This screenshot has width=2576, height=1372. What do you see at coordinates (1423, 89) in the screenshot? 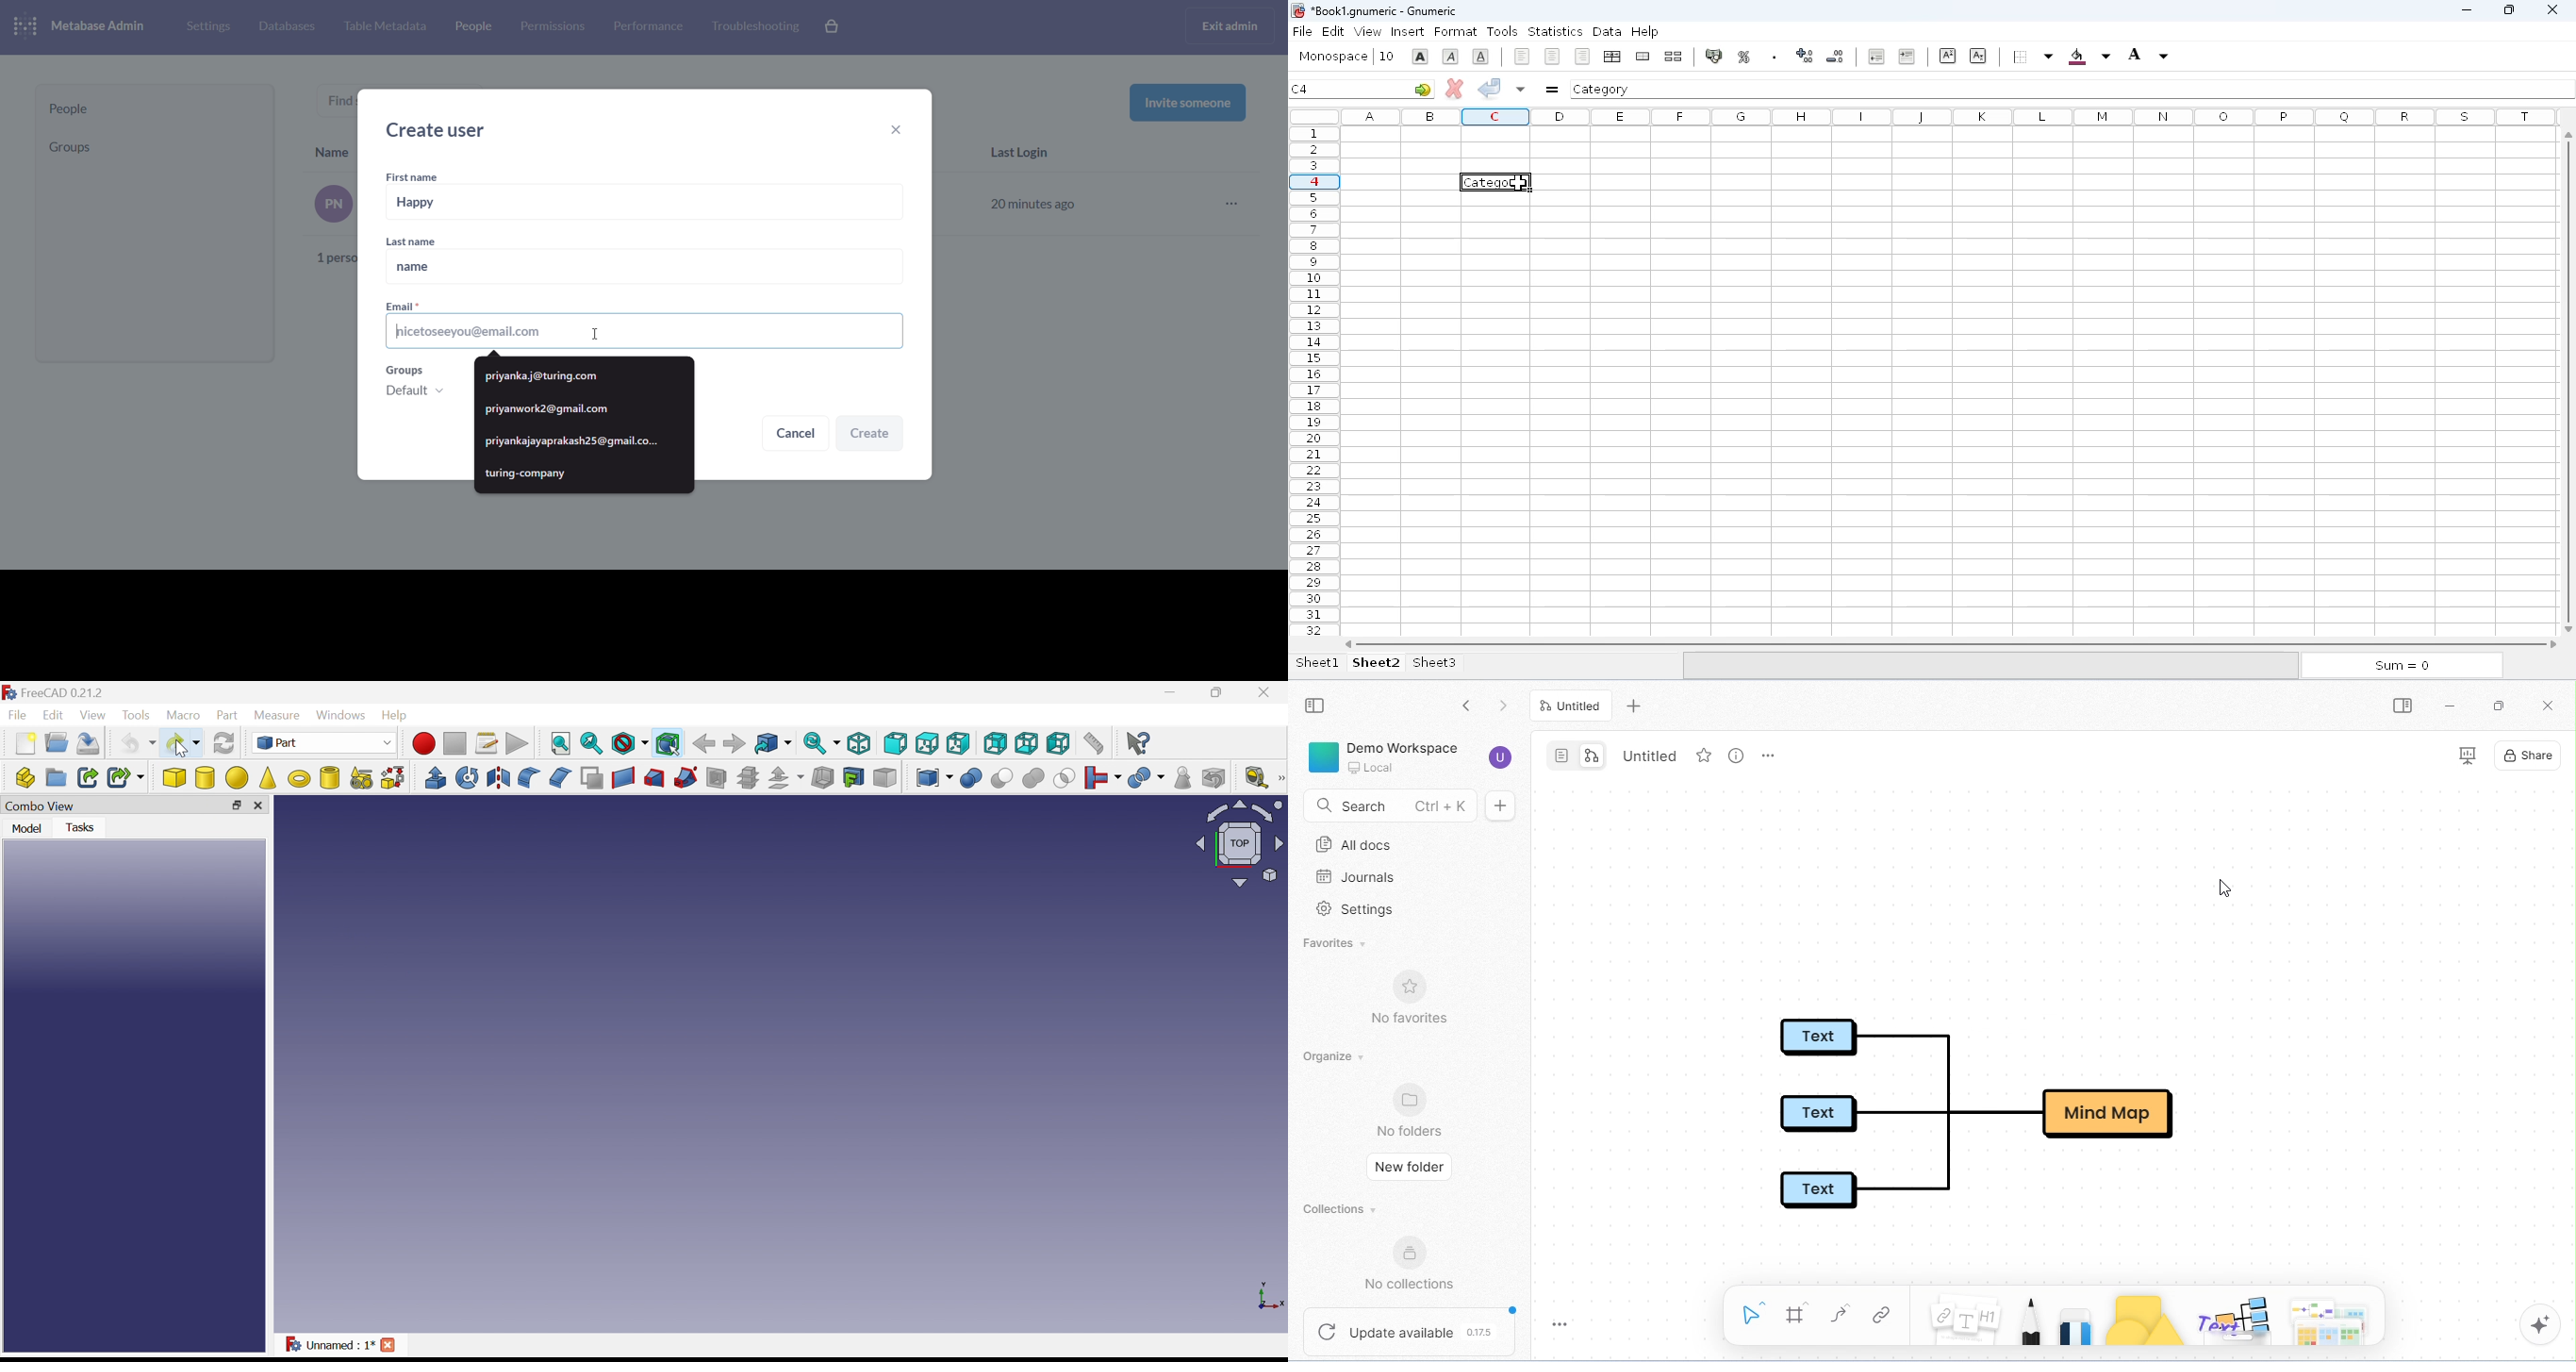
I see `go-to` at bounding box center [1423, 89].